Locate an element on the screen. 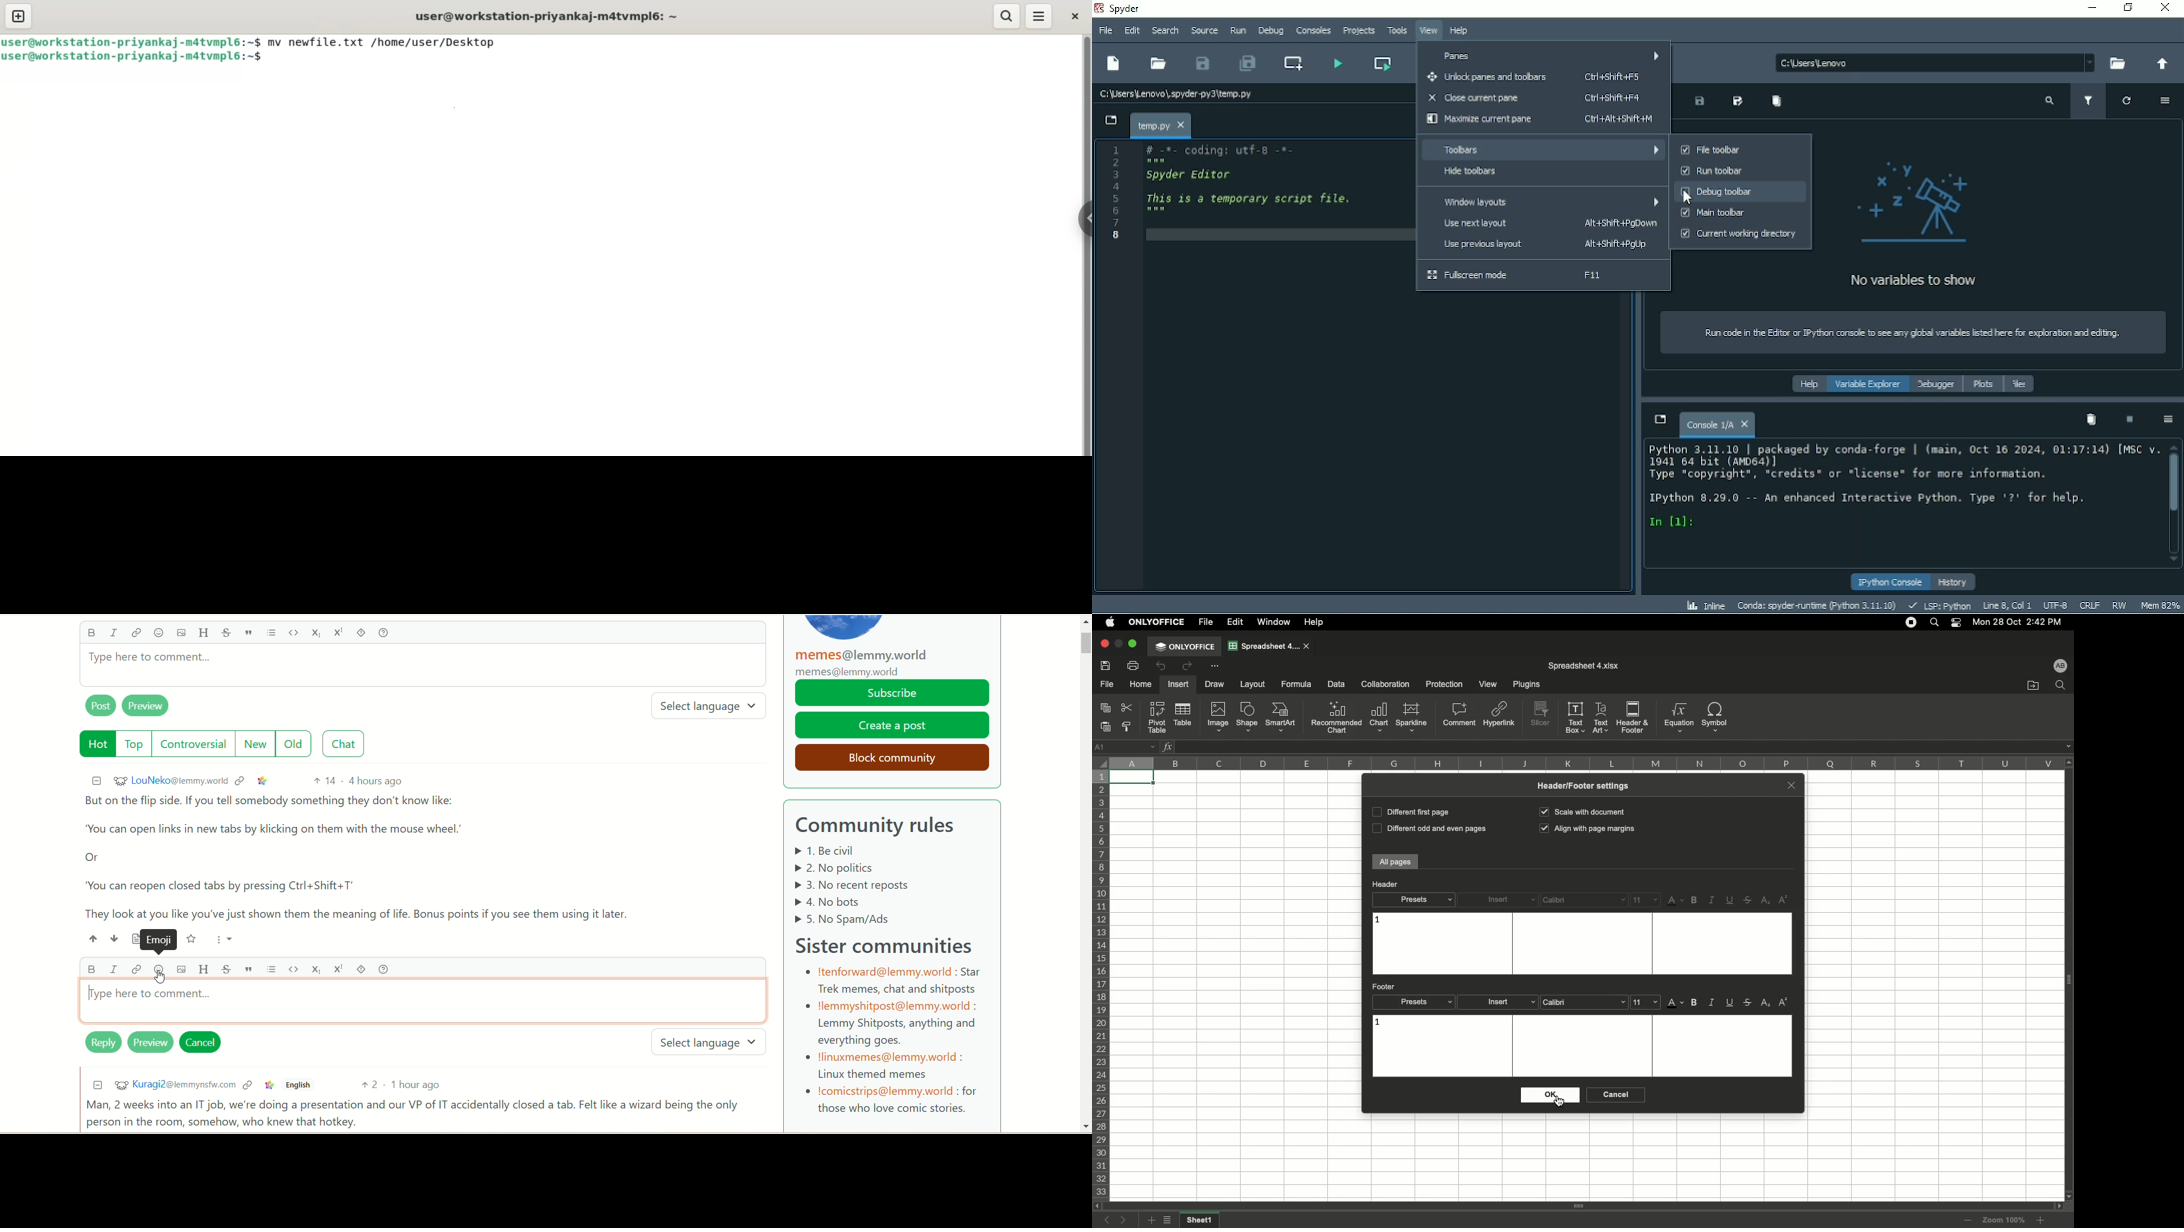 The image size is (2184, 1232). type comment here is located at coordinates (421, 670).